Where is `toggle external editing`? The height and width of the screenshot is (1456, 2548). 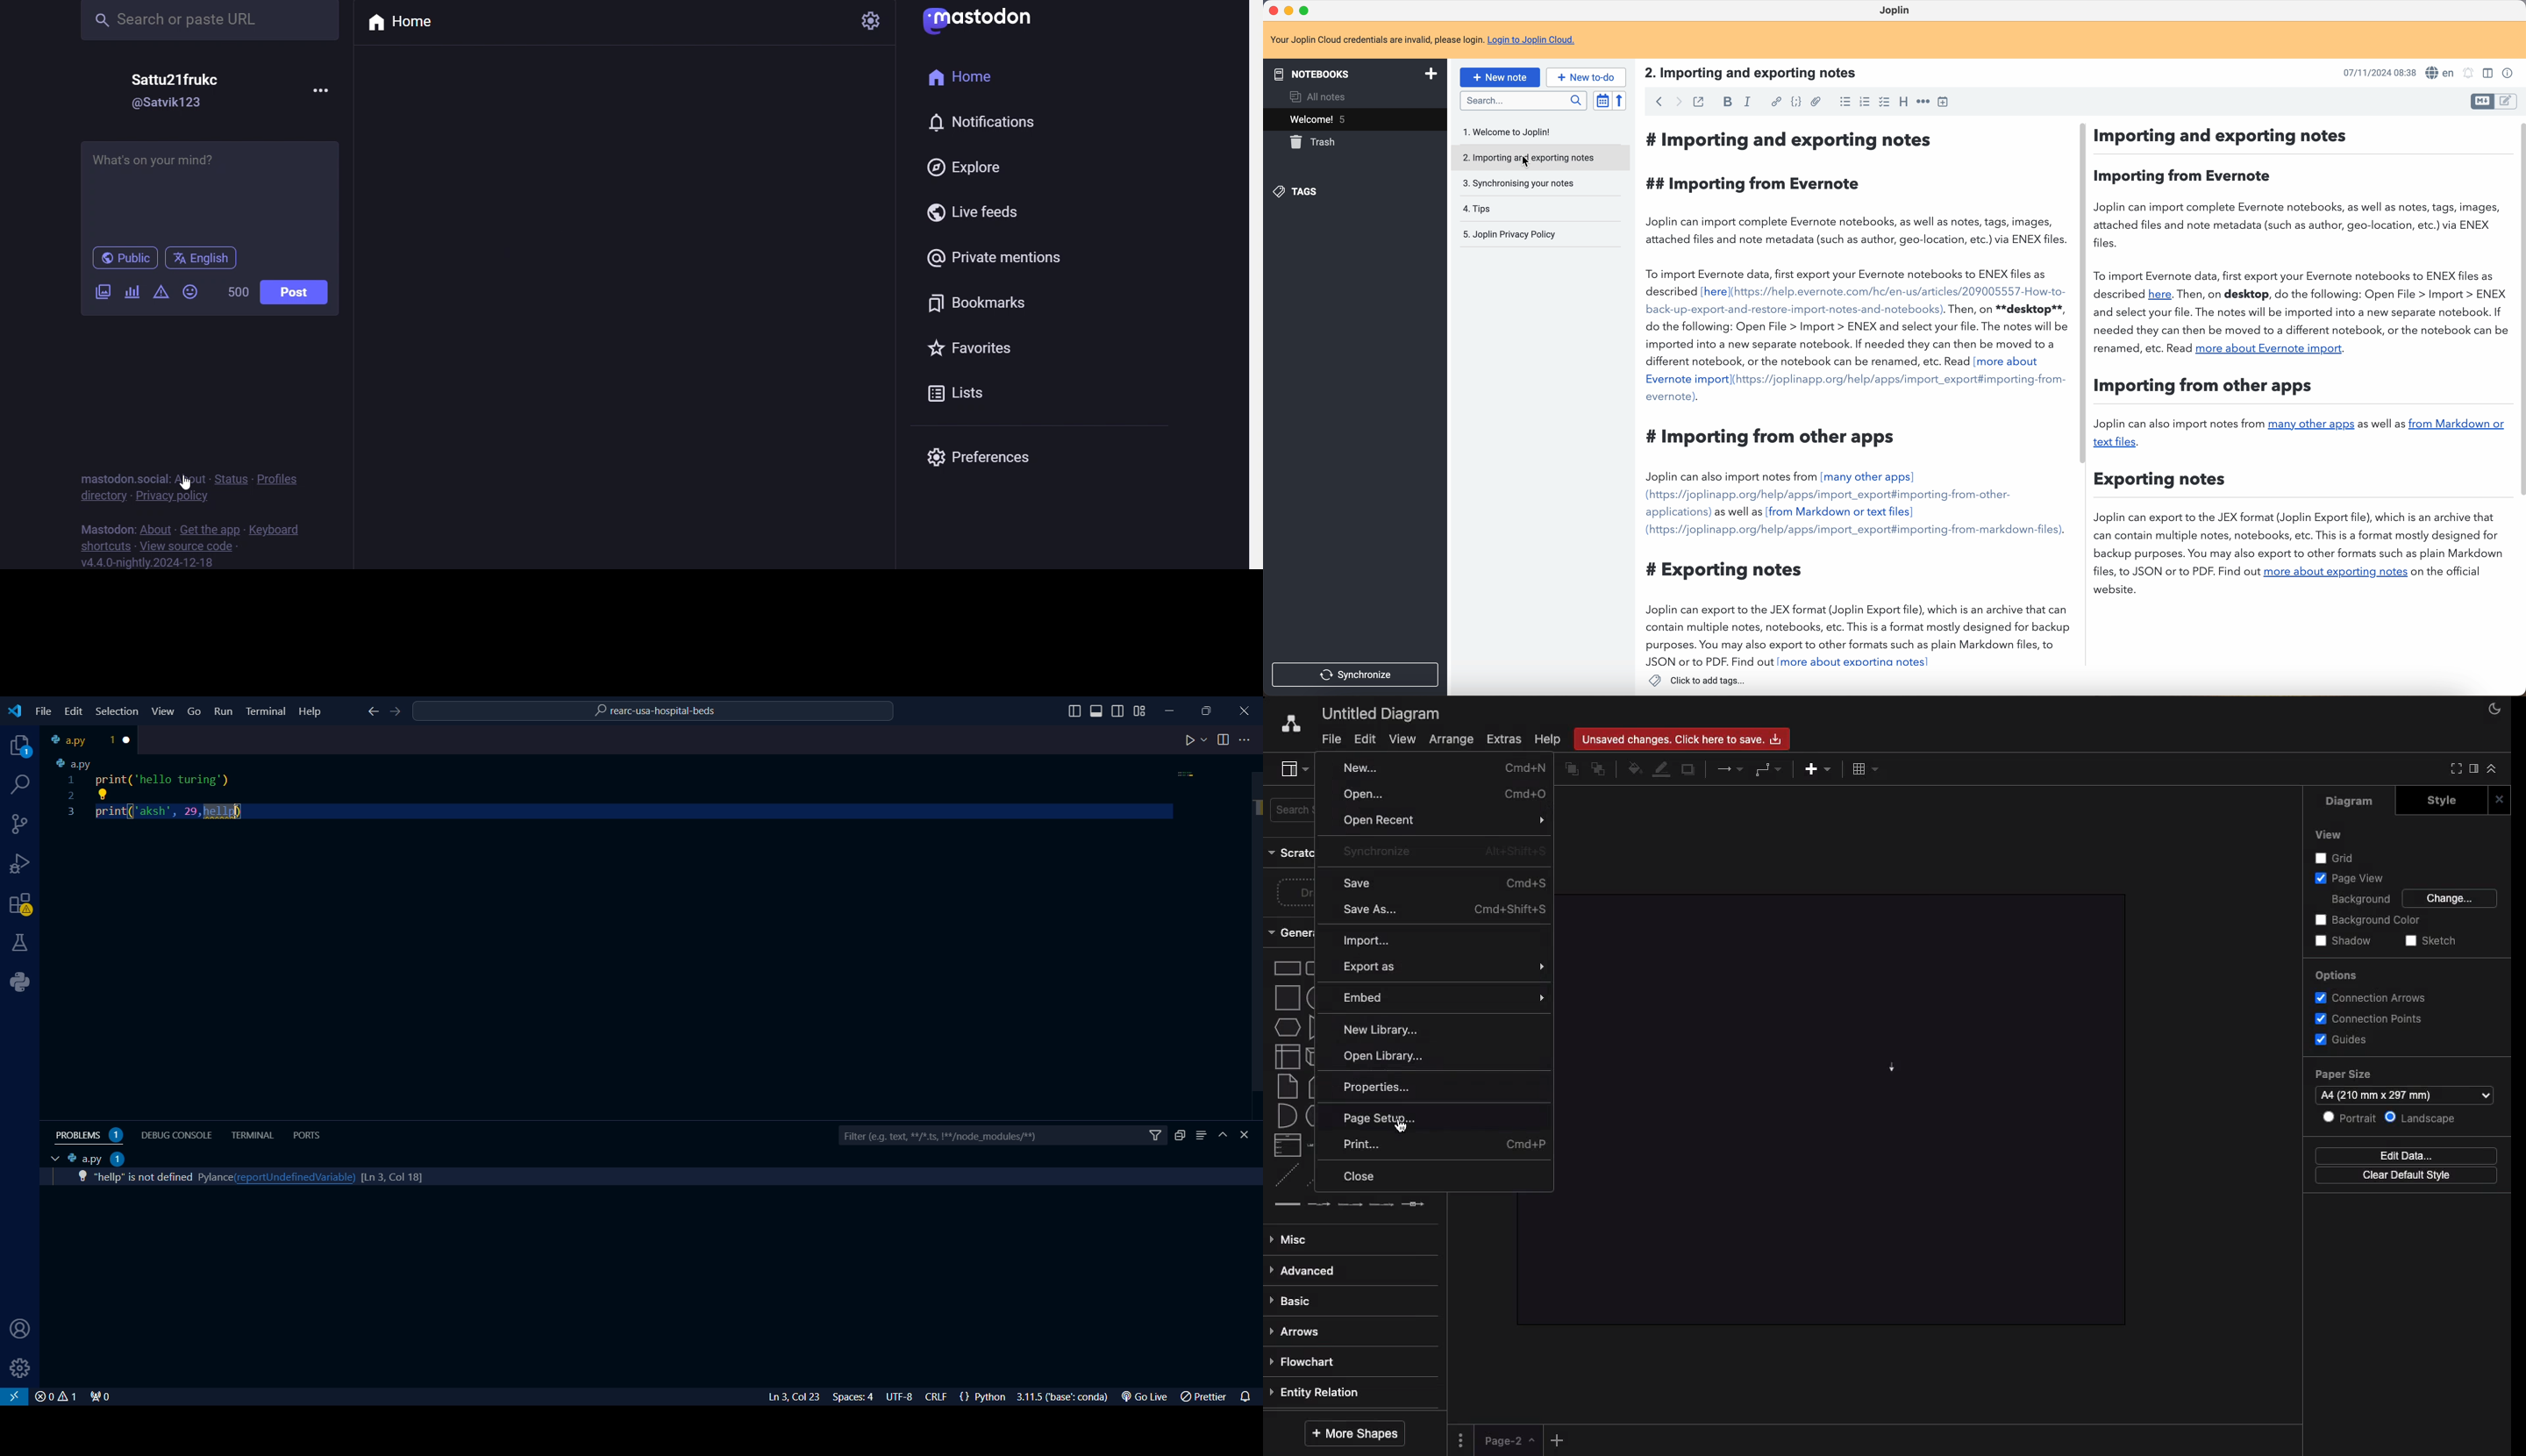
toggle external editing is located at coordinates (1699, 101).